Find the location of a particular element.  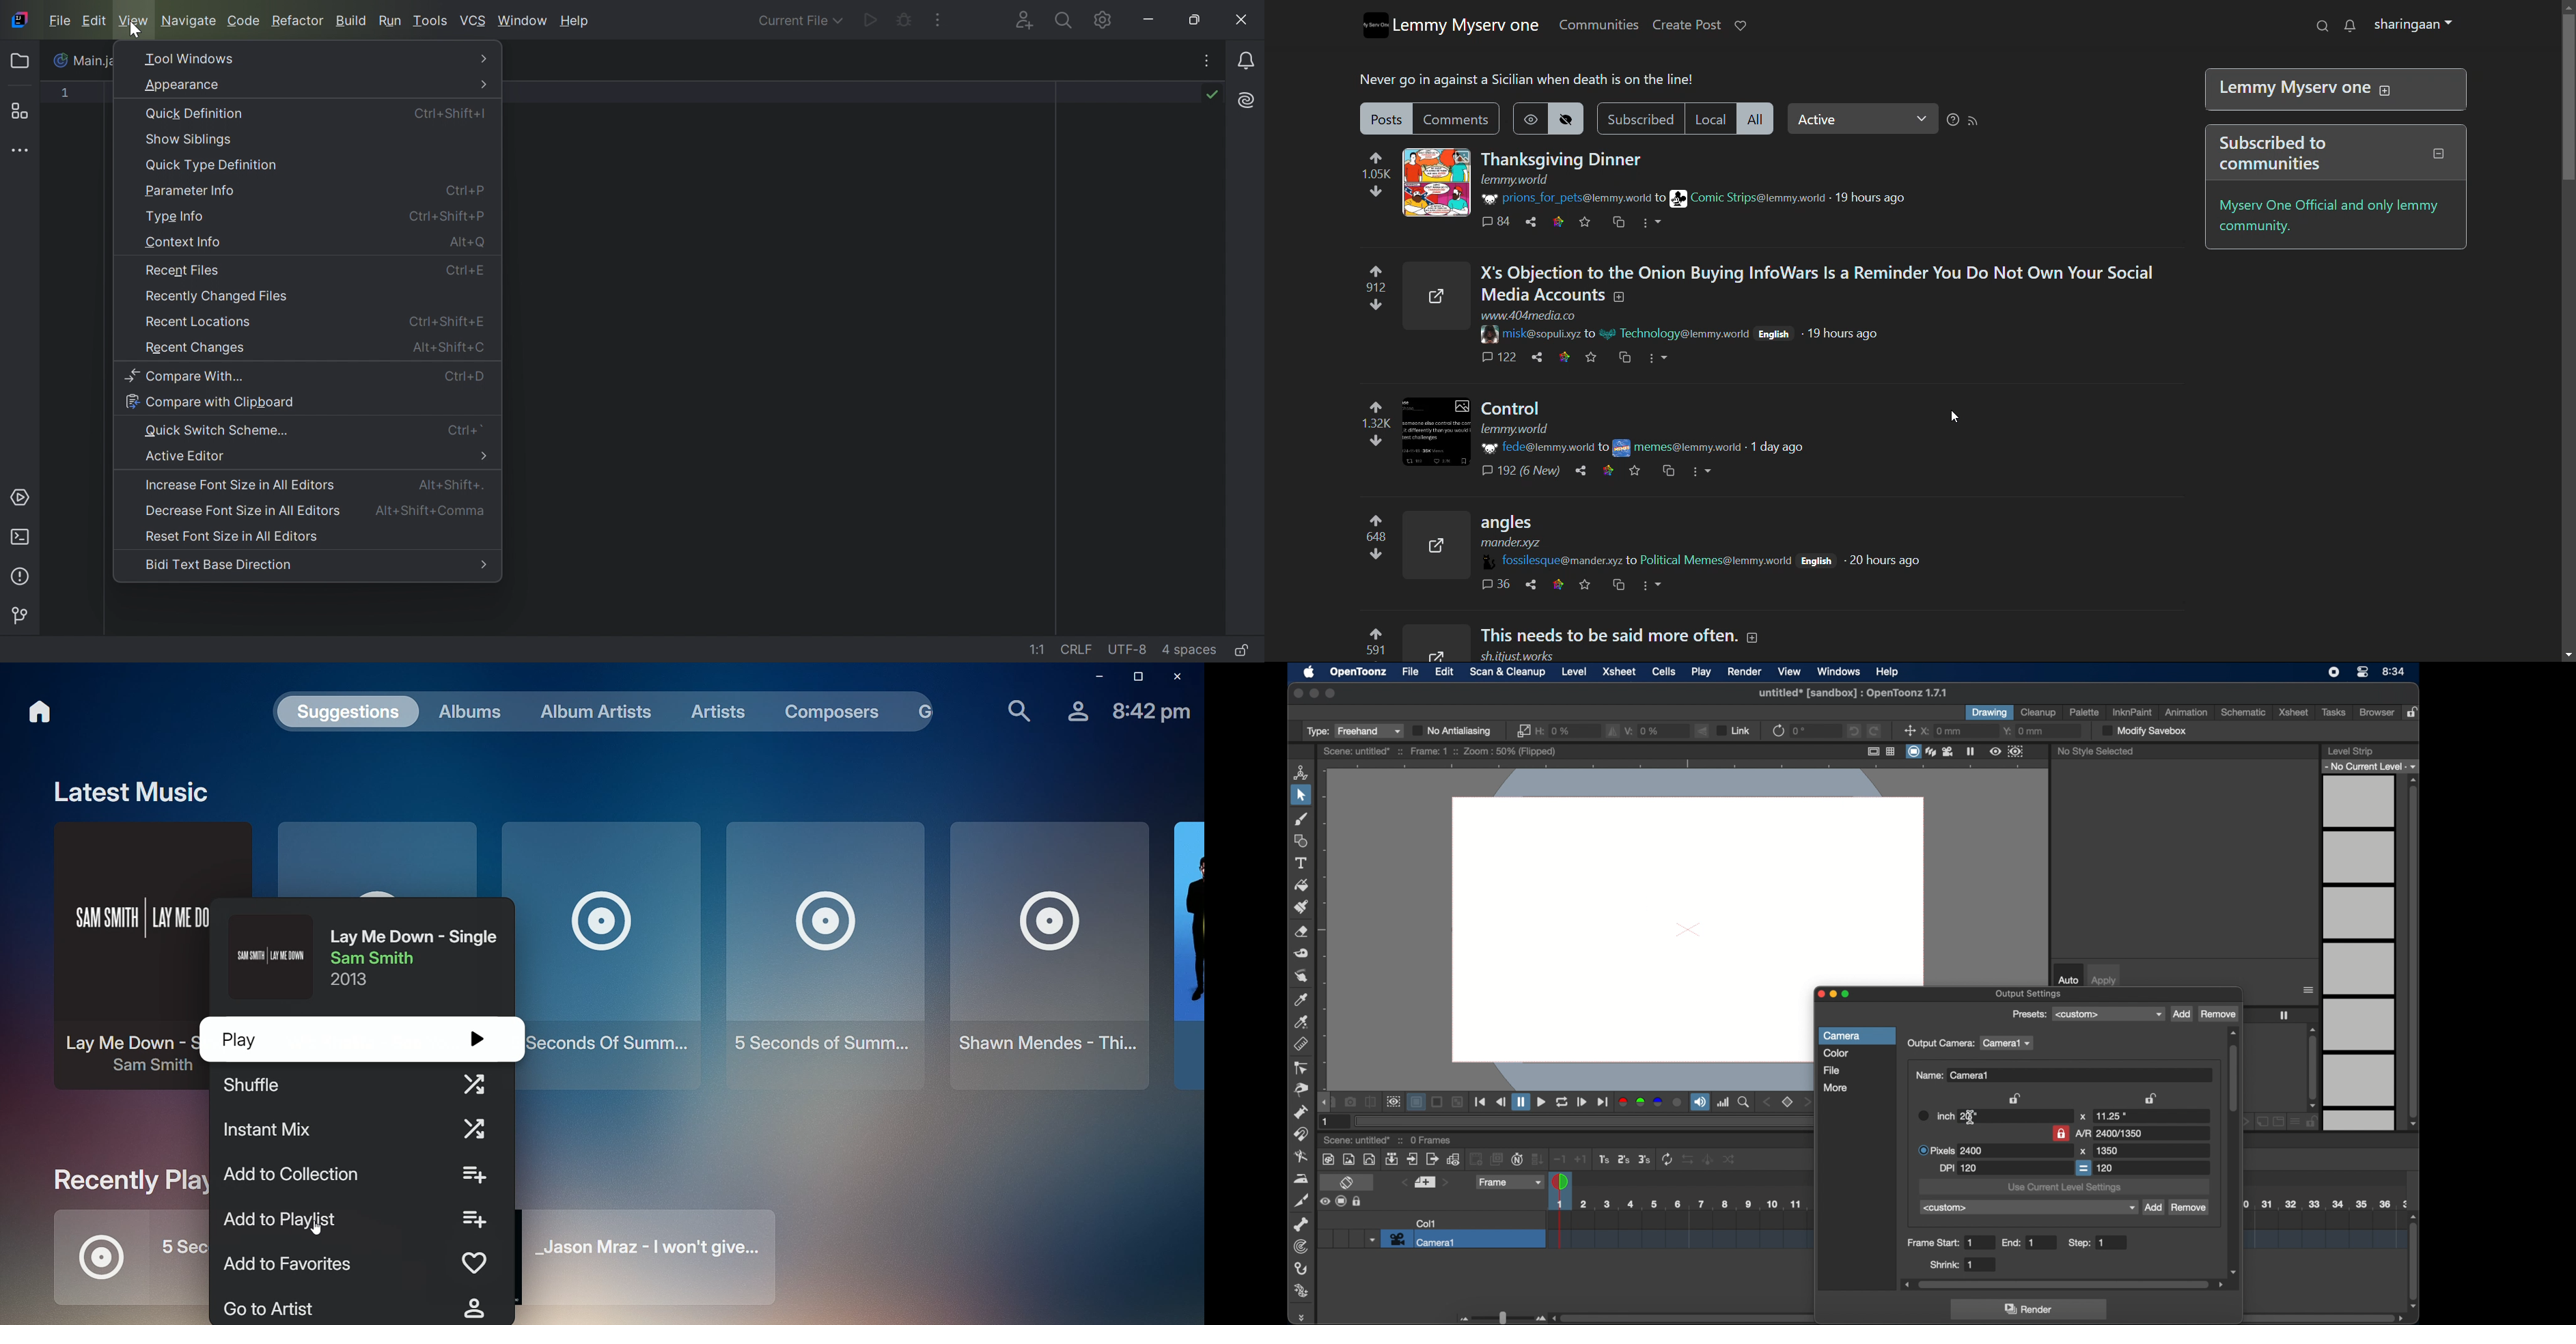

freeze is located at coordinates (1971, 751).